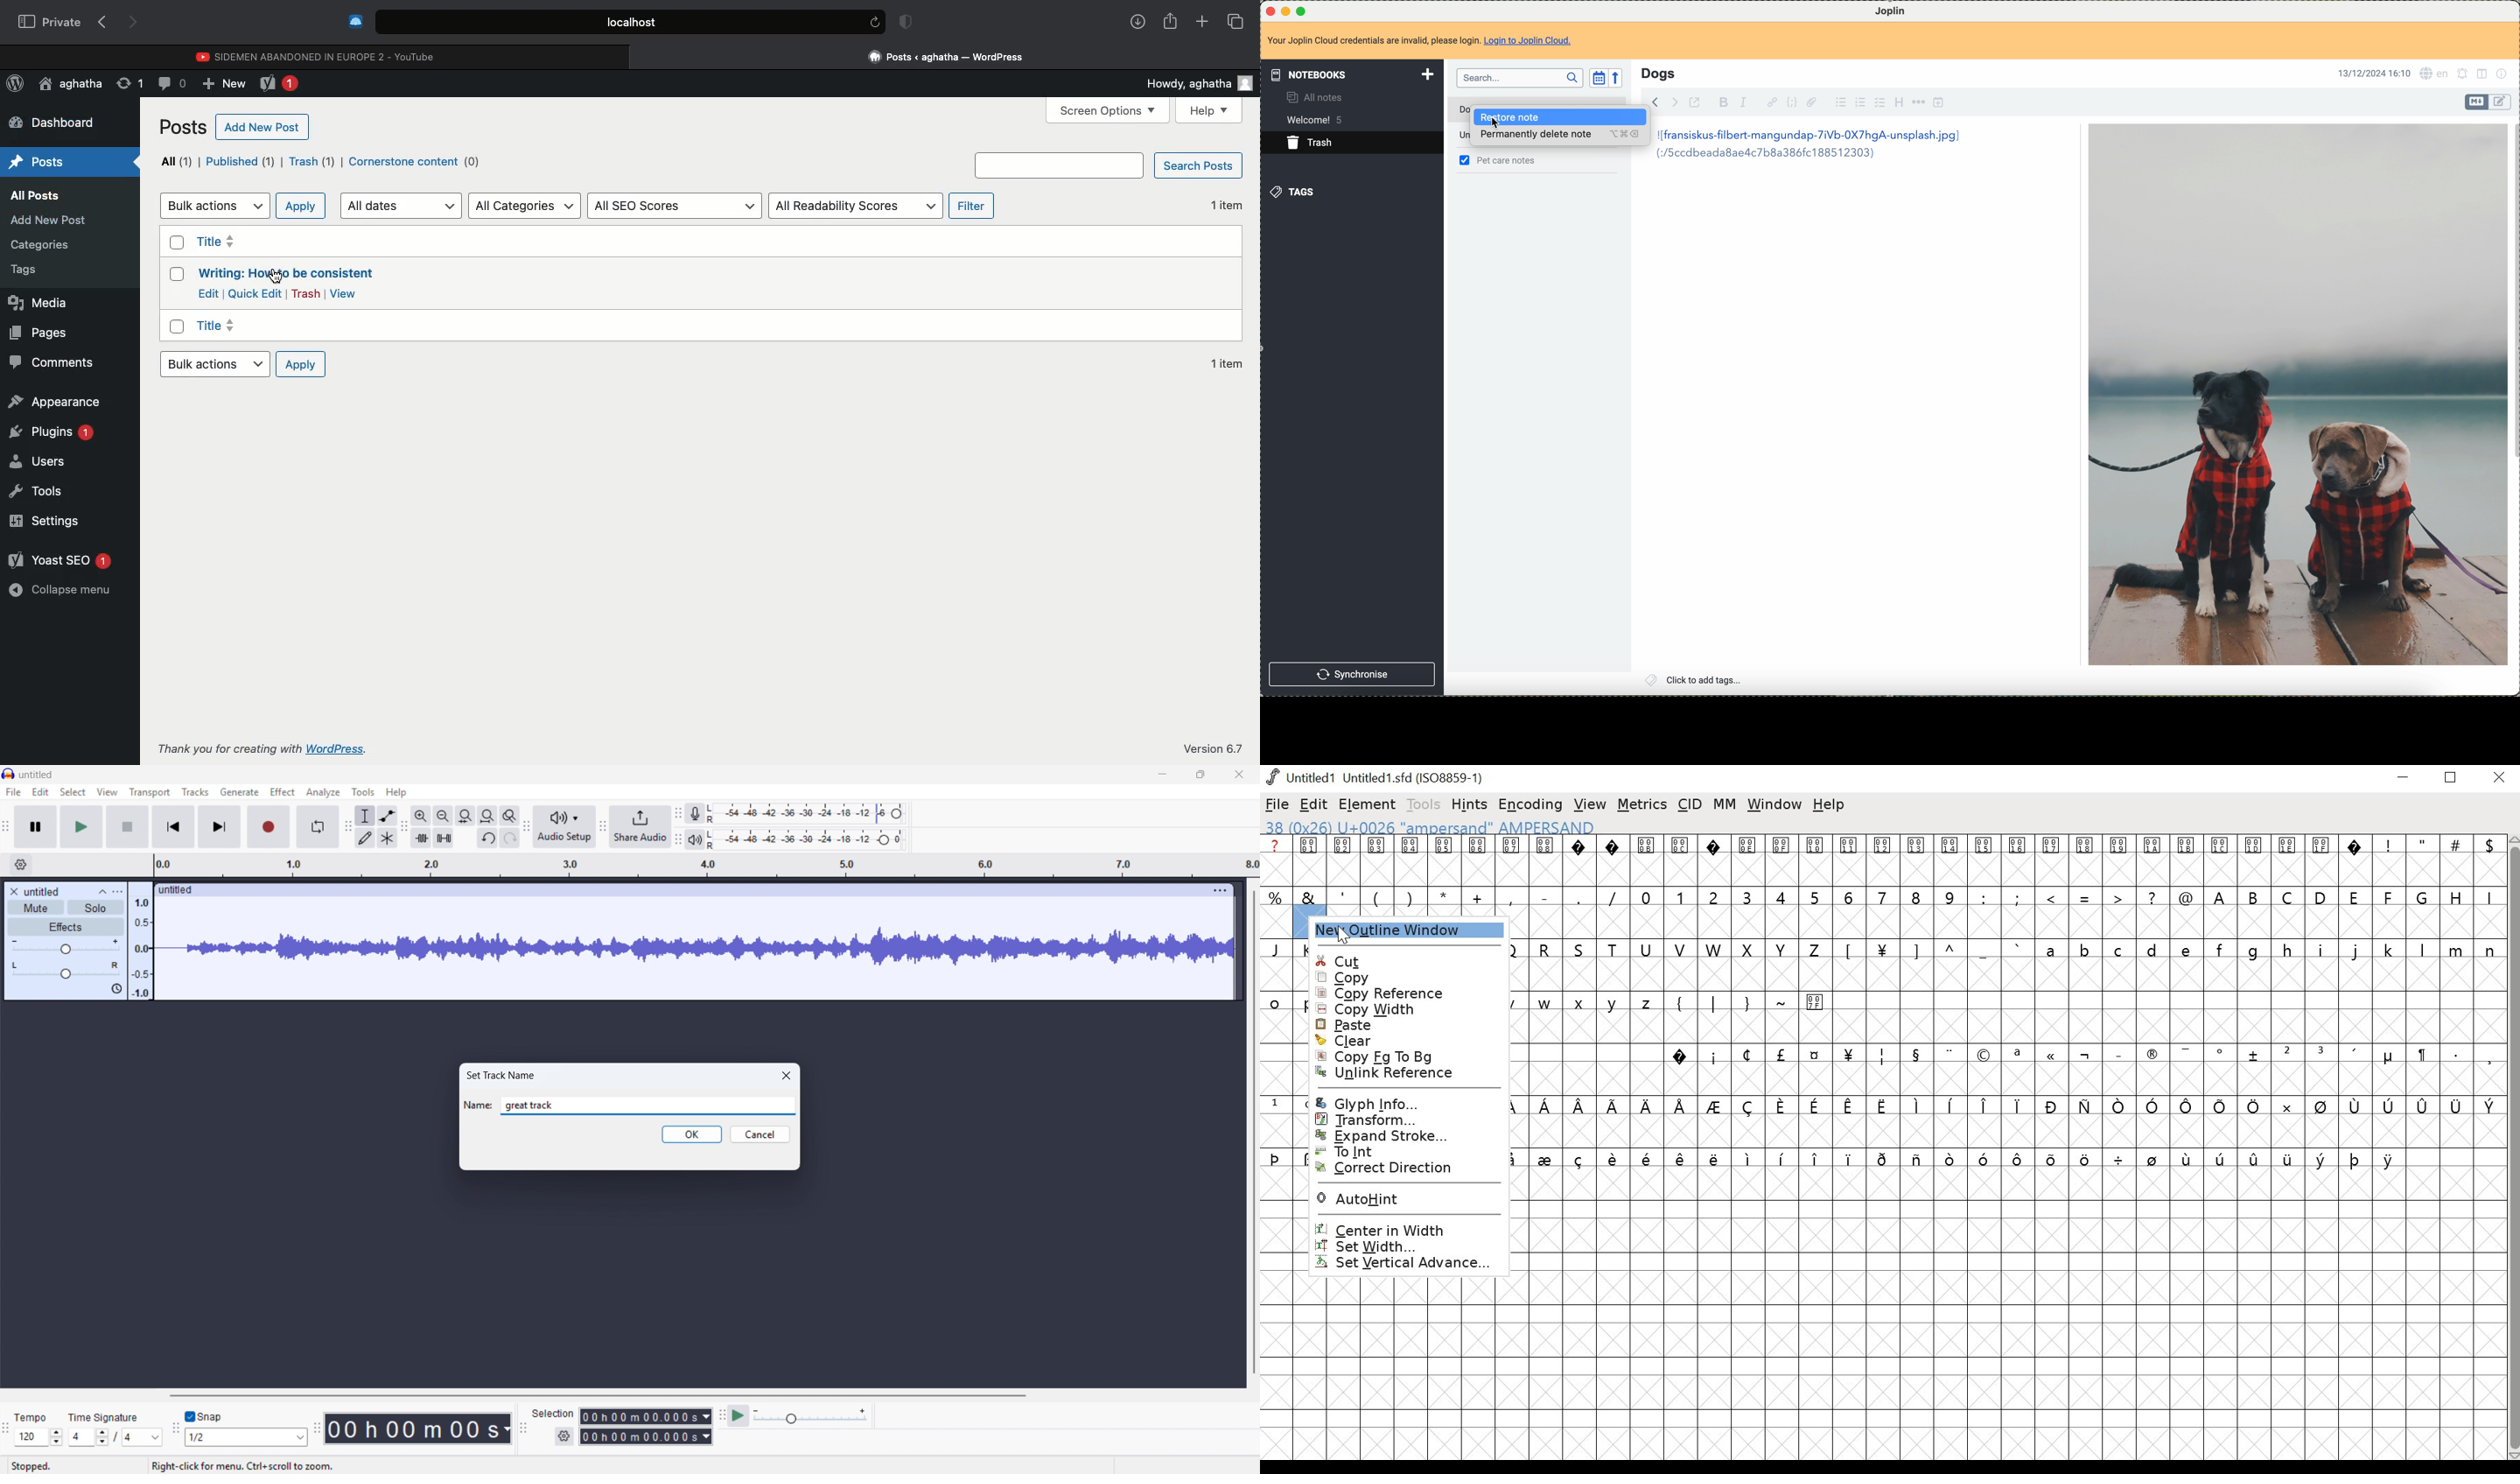  Describe the element at coordinates (873, 22) in the screenshot. I see `refresh` at that location.